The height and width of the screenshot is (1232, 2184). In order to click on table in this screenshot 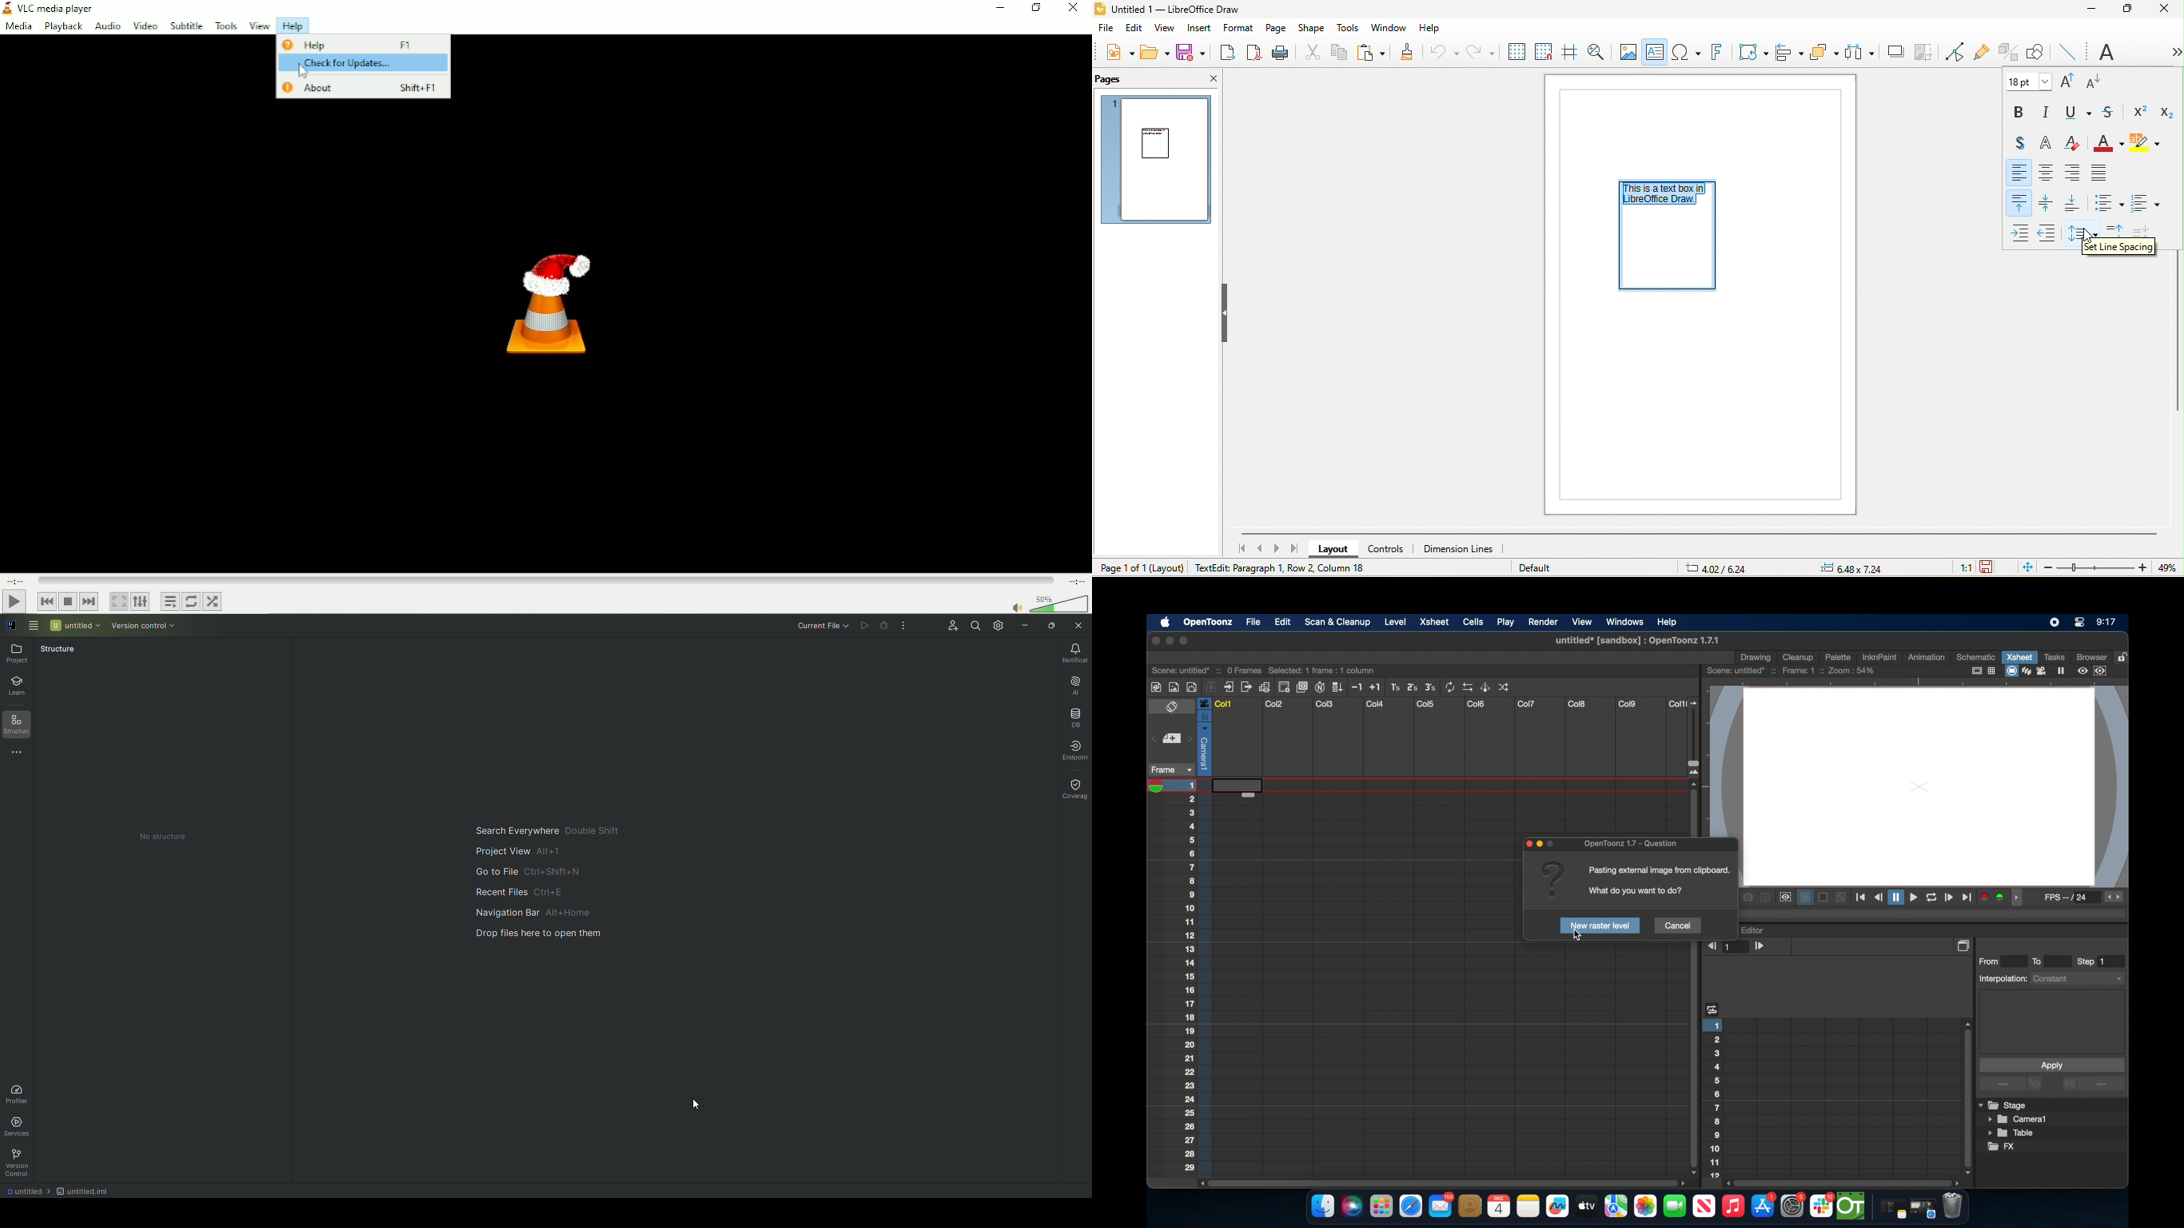, I will do `click(2012, 1134)`.